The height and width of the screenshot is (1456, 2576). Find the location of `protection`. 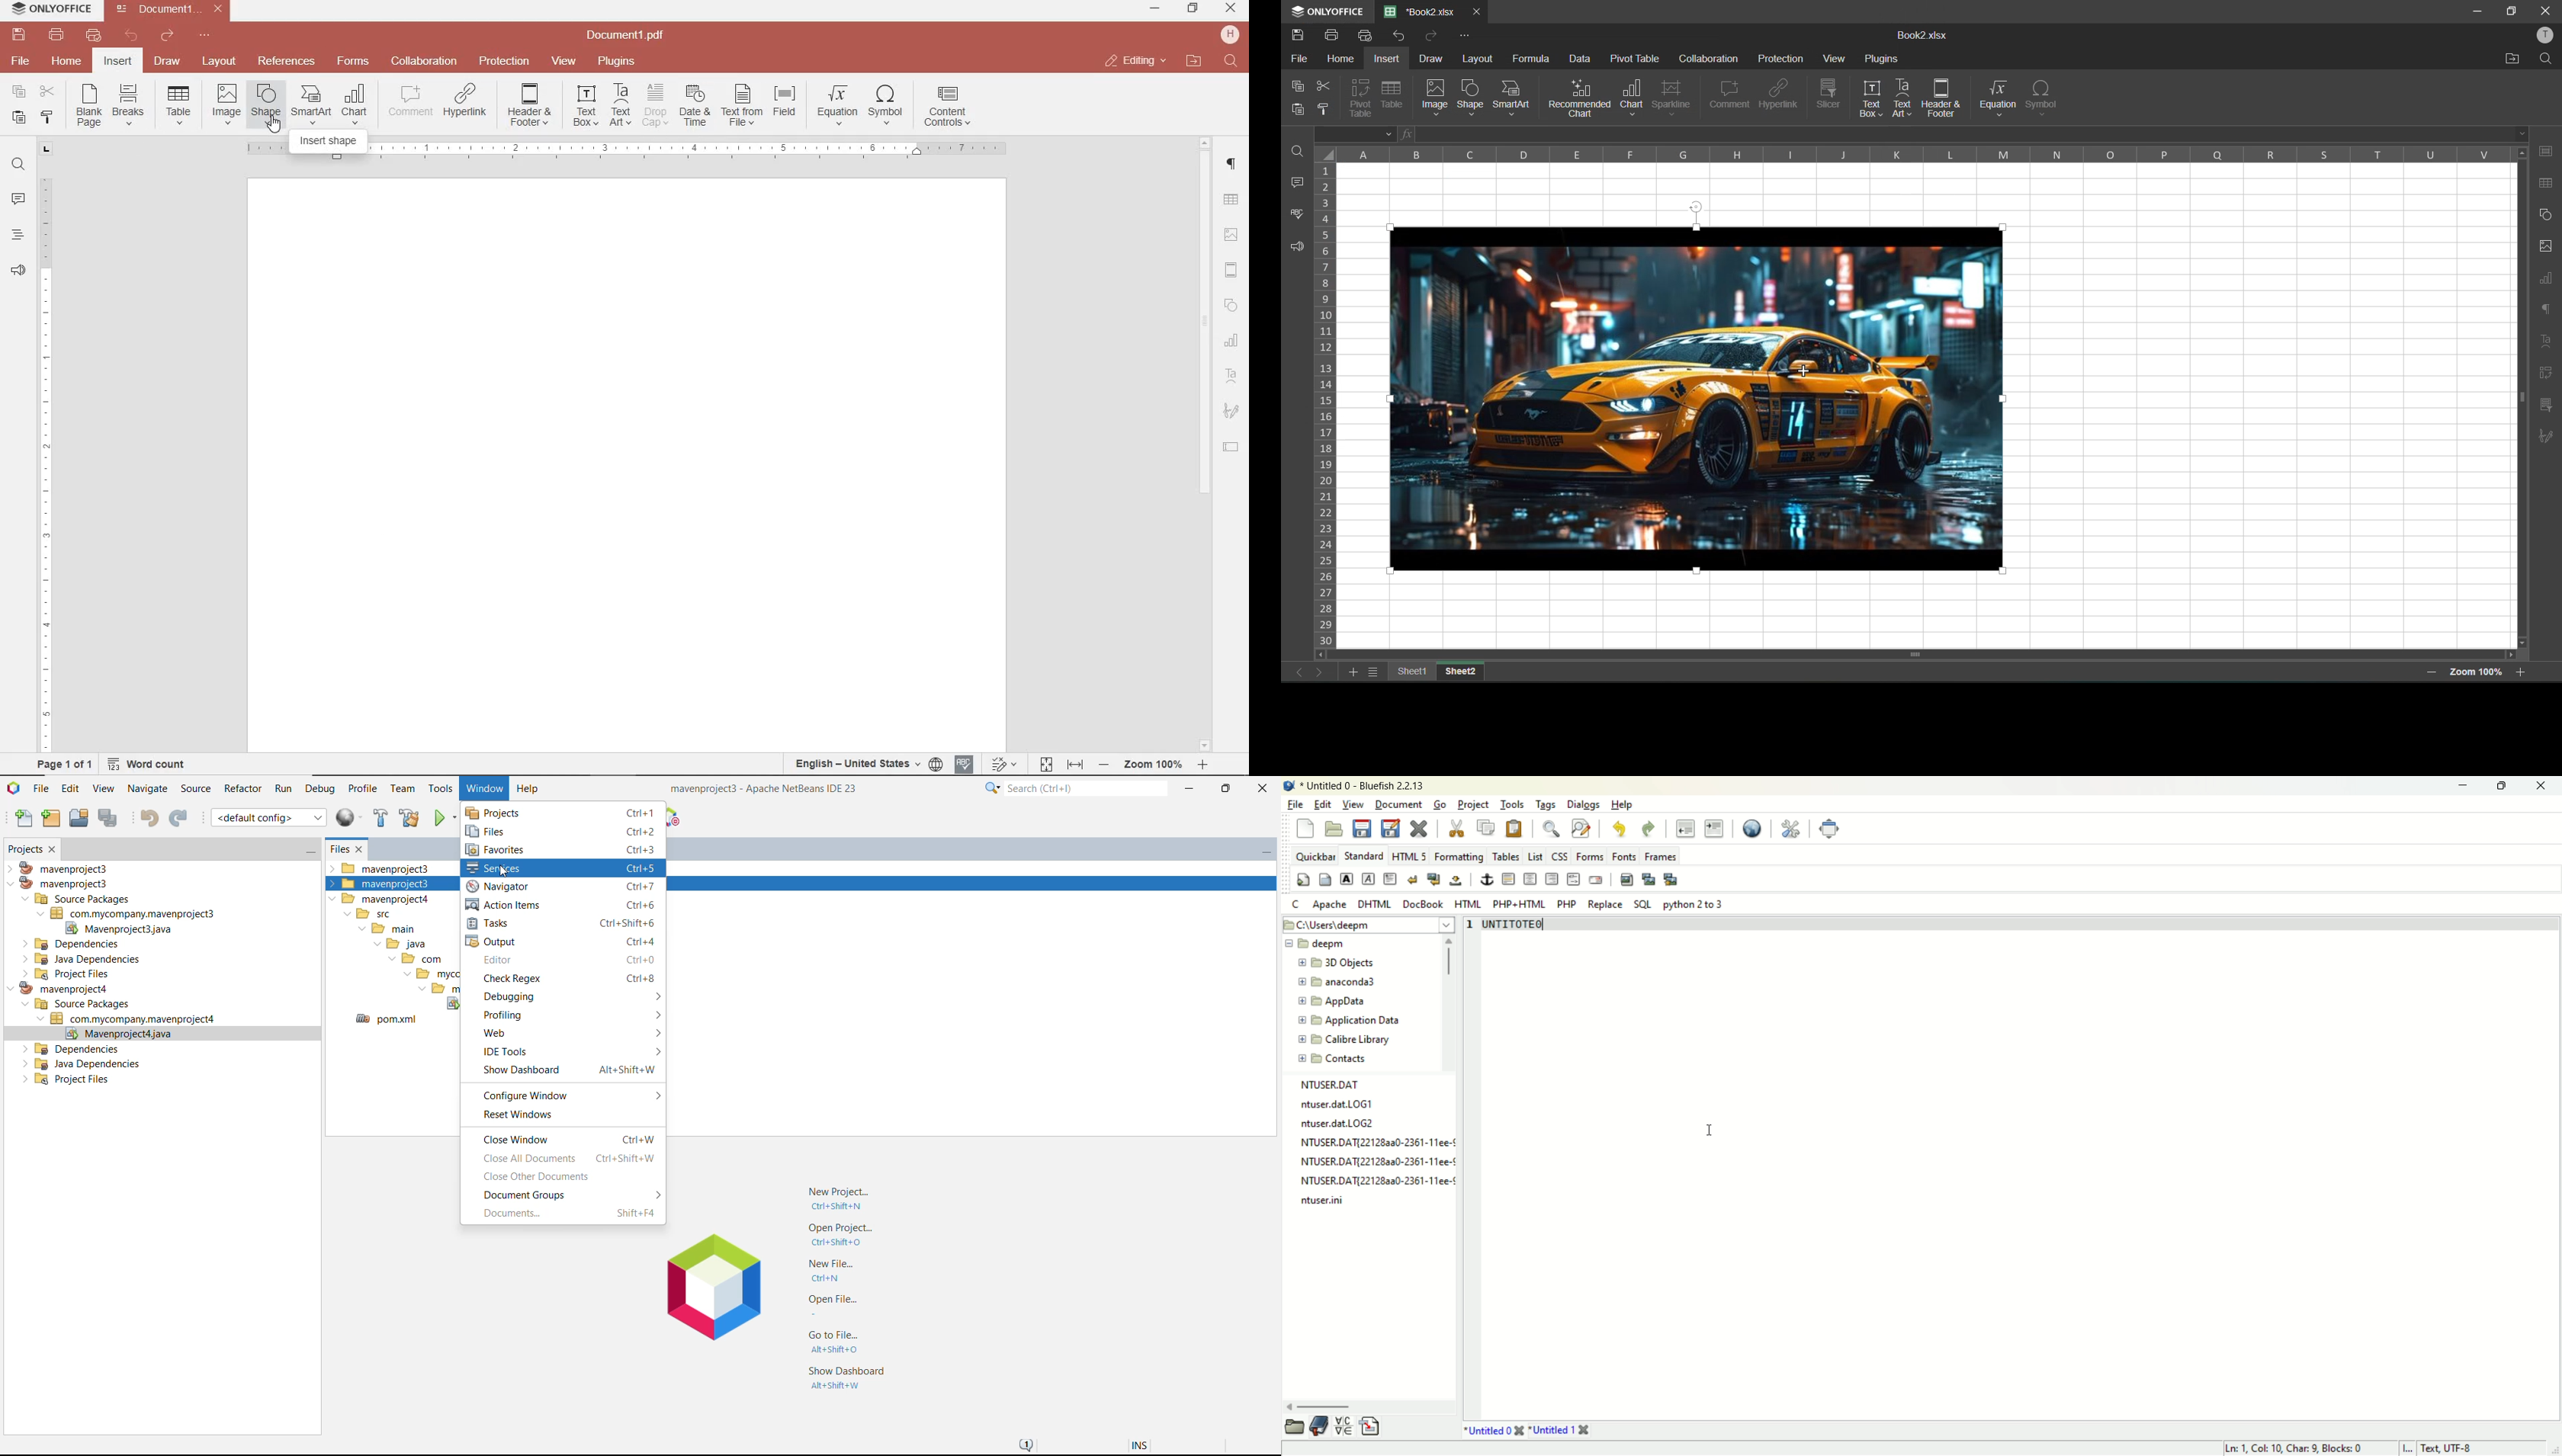

protection is located at coordinates (1780, 60).